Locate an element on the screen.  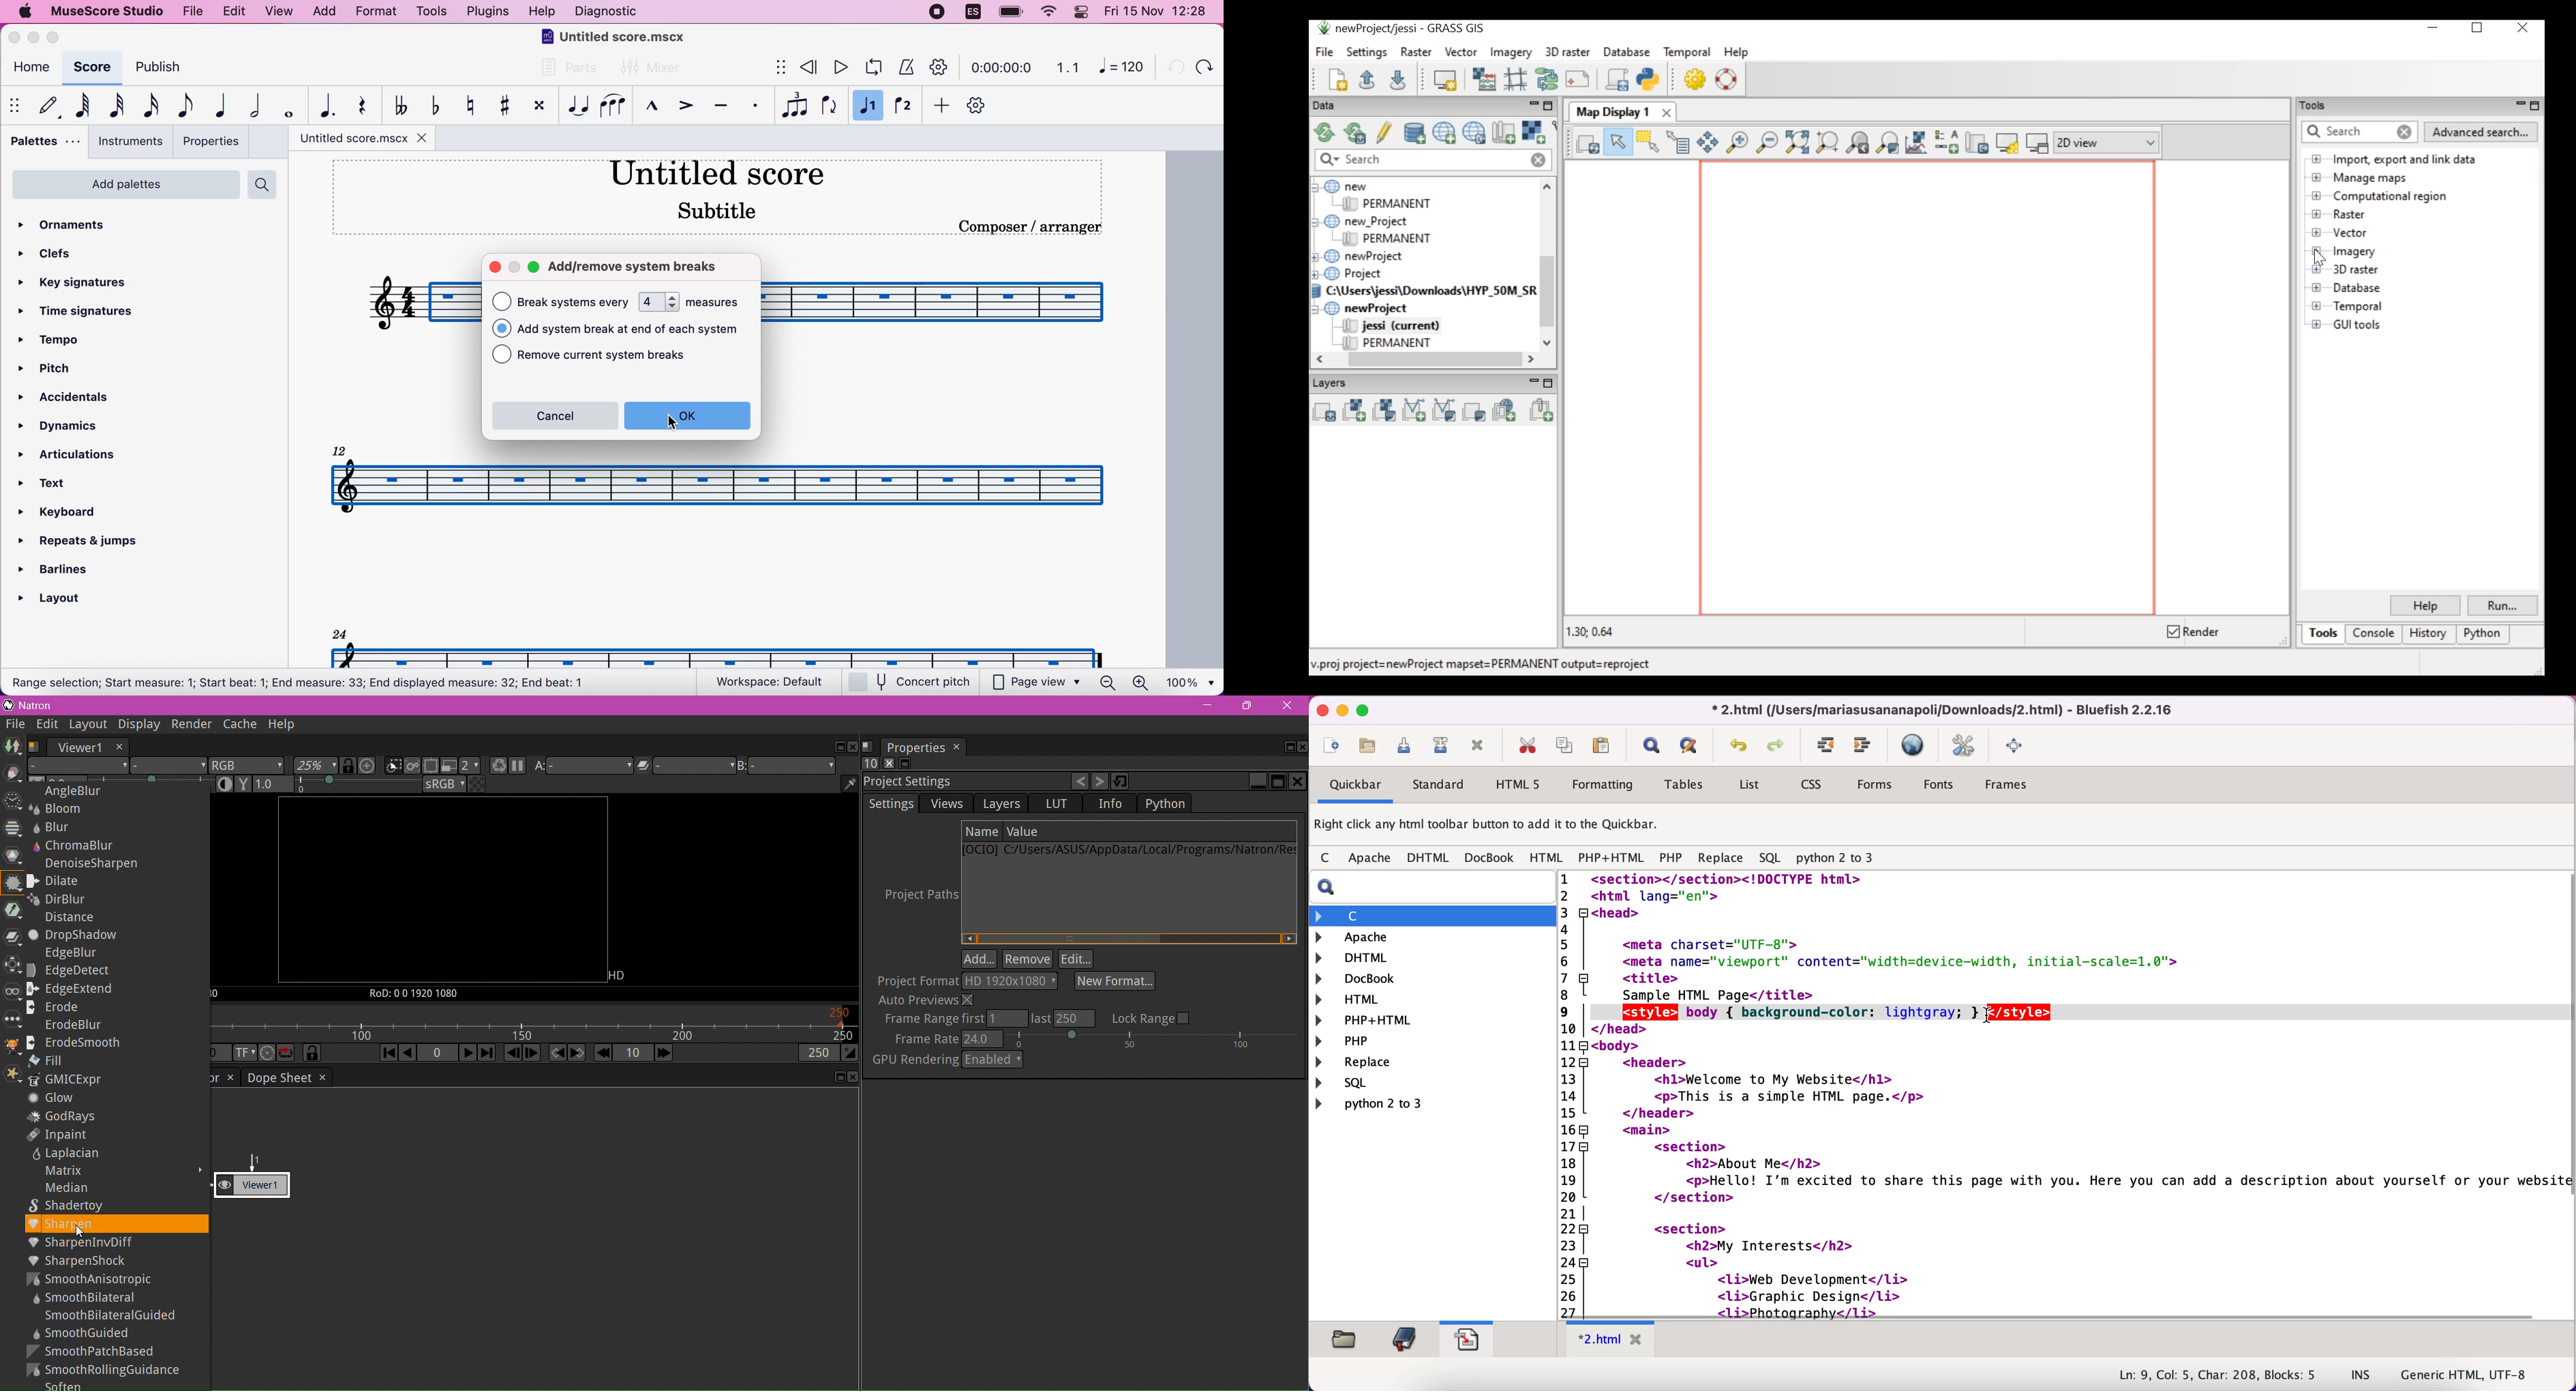
c is located at coordinates (1328, 859).